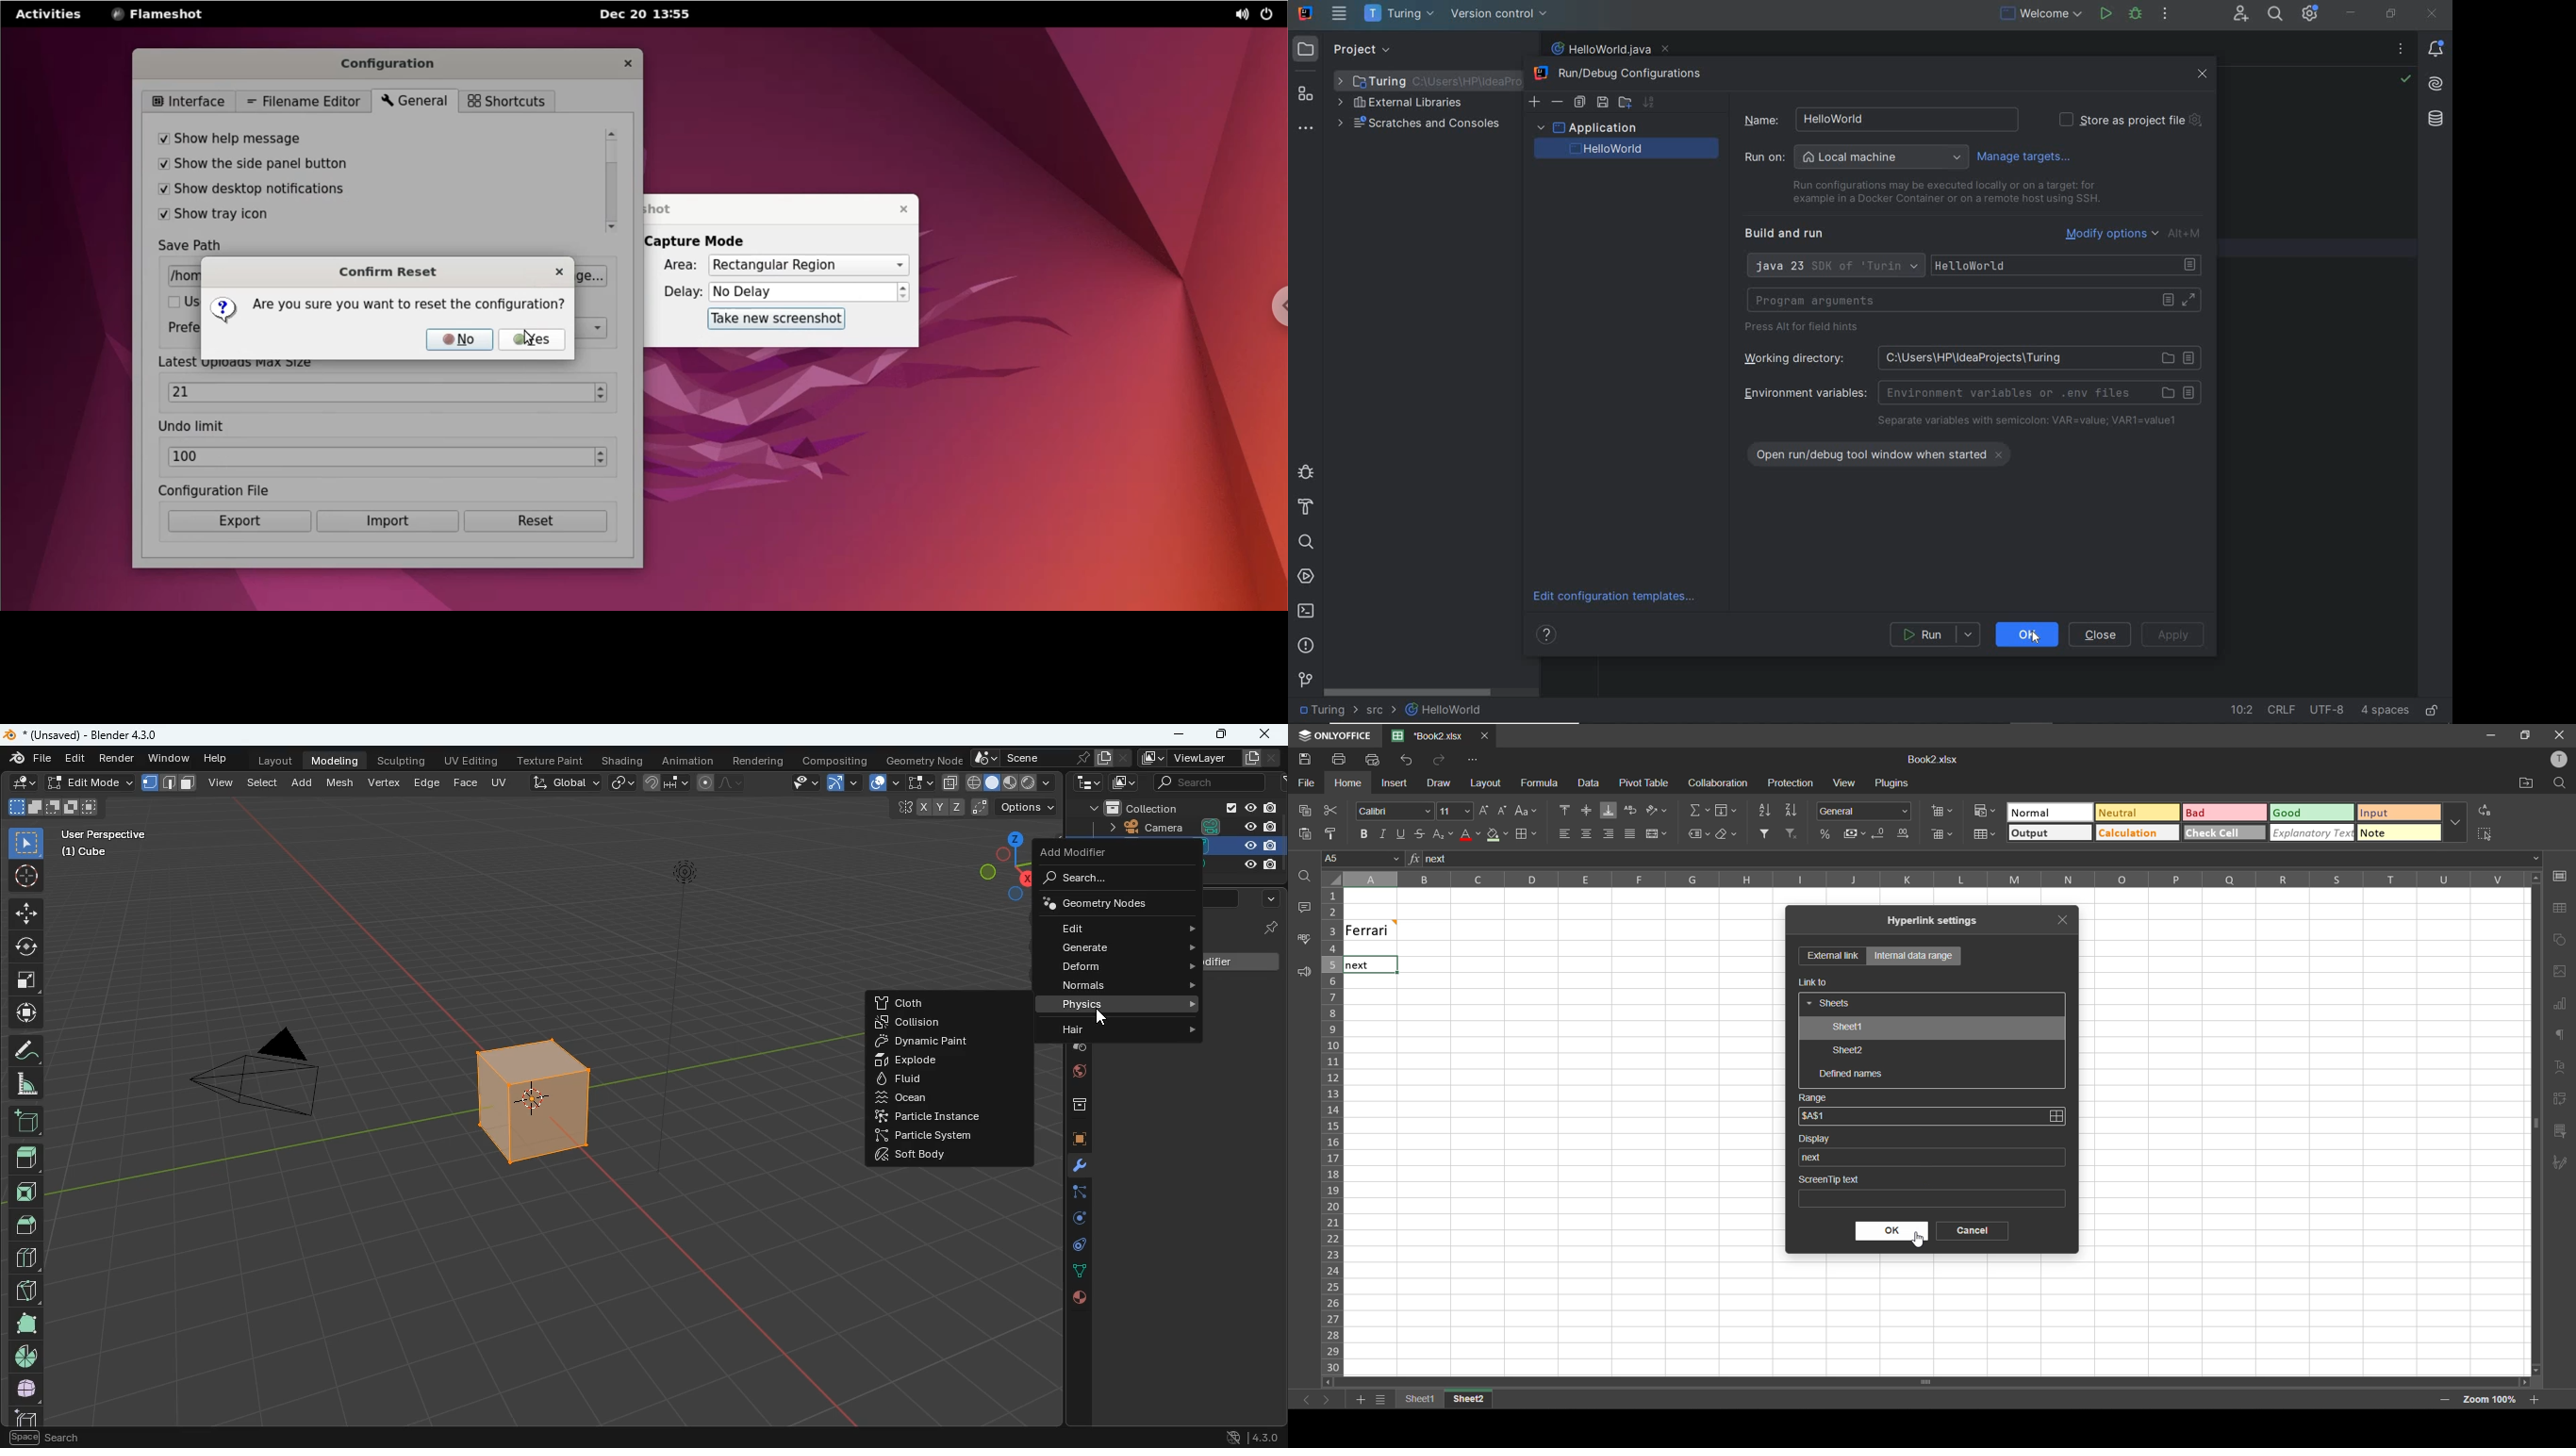  I want to click on sheet2, so click(1849, 1052).